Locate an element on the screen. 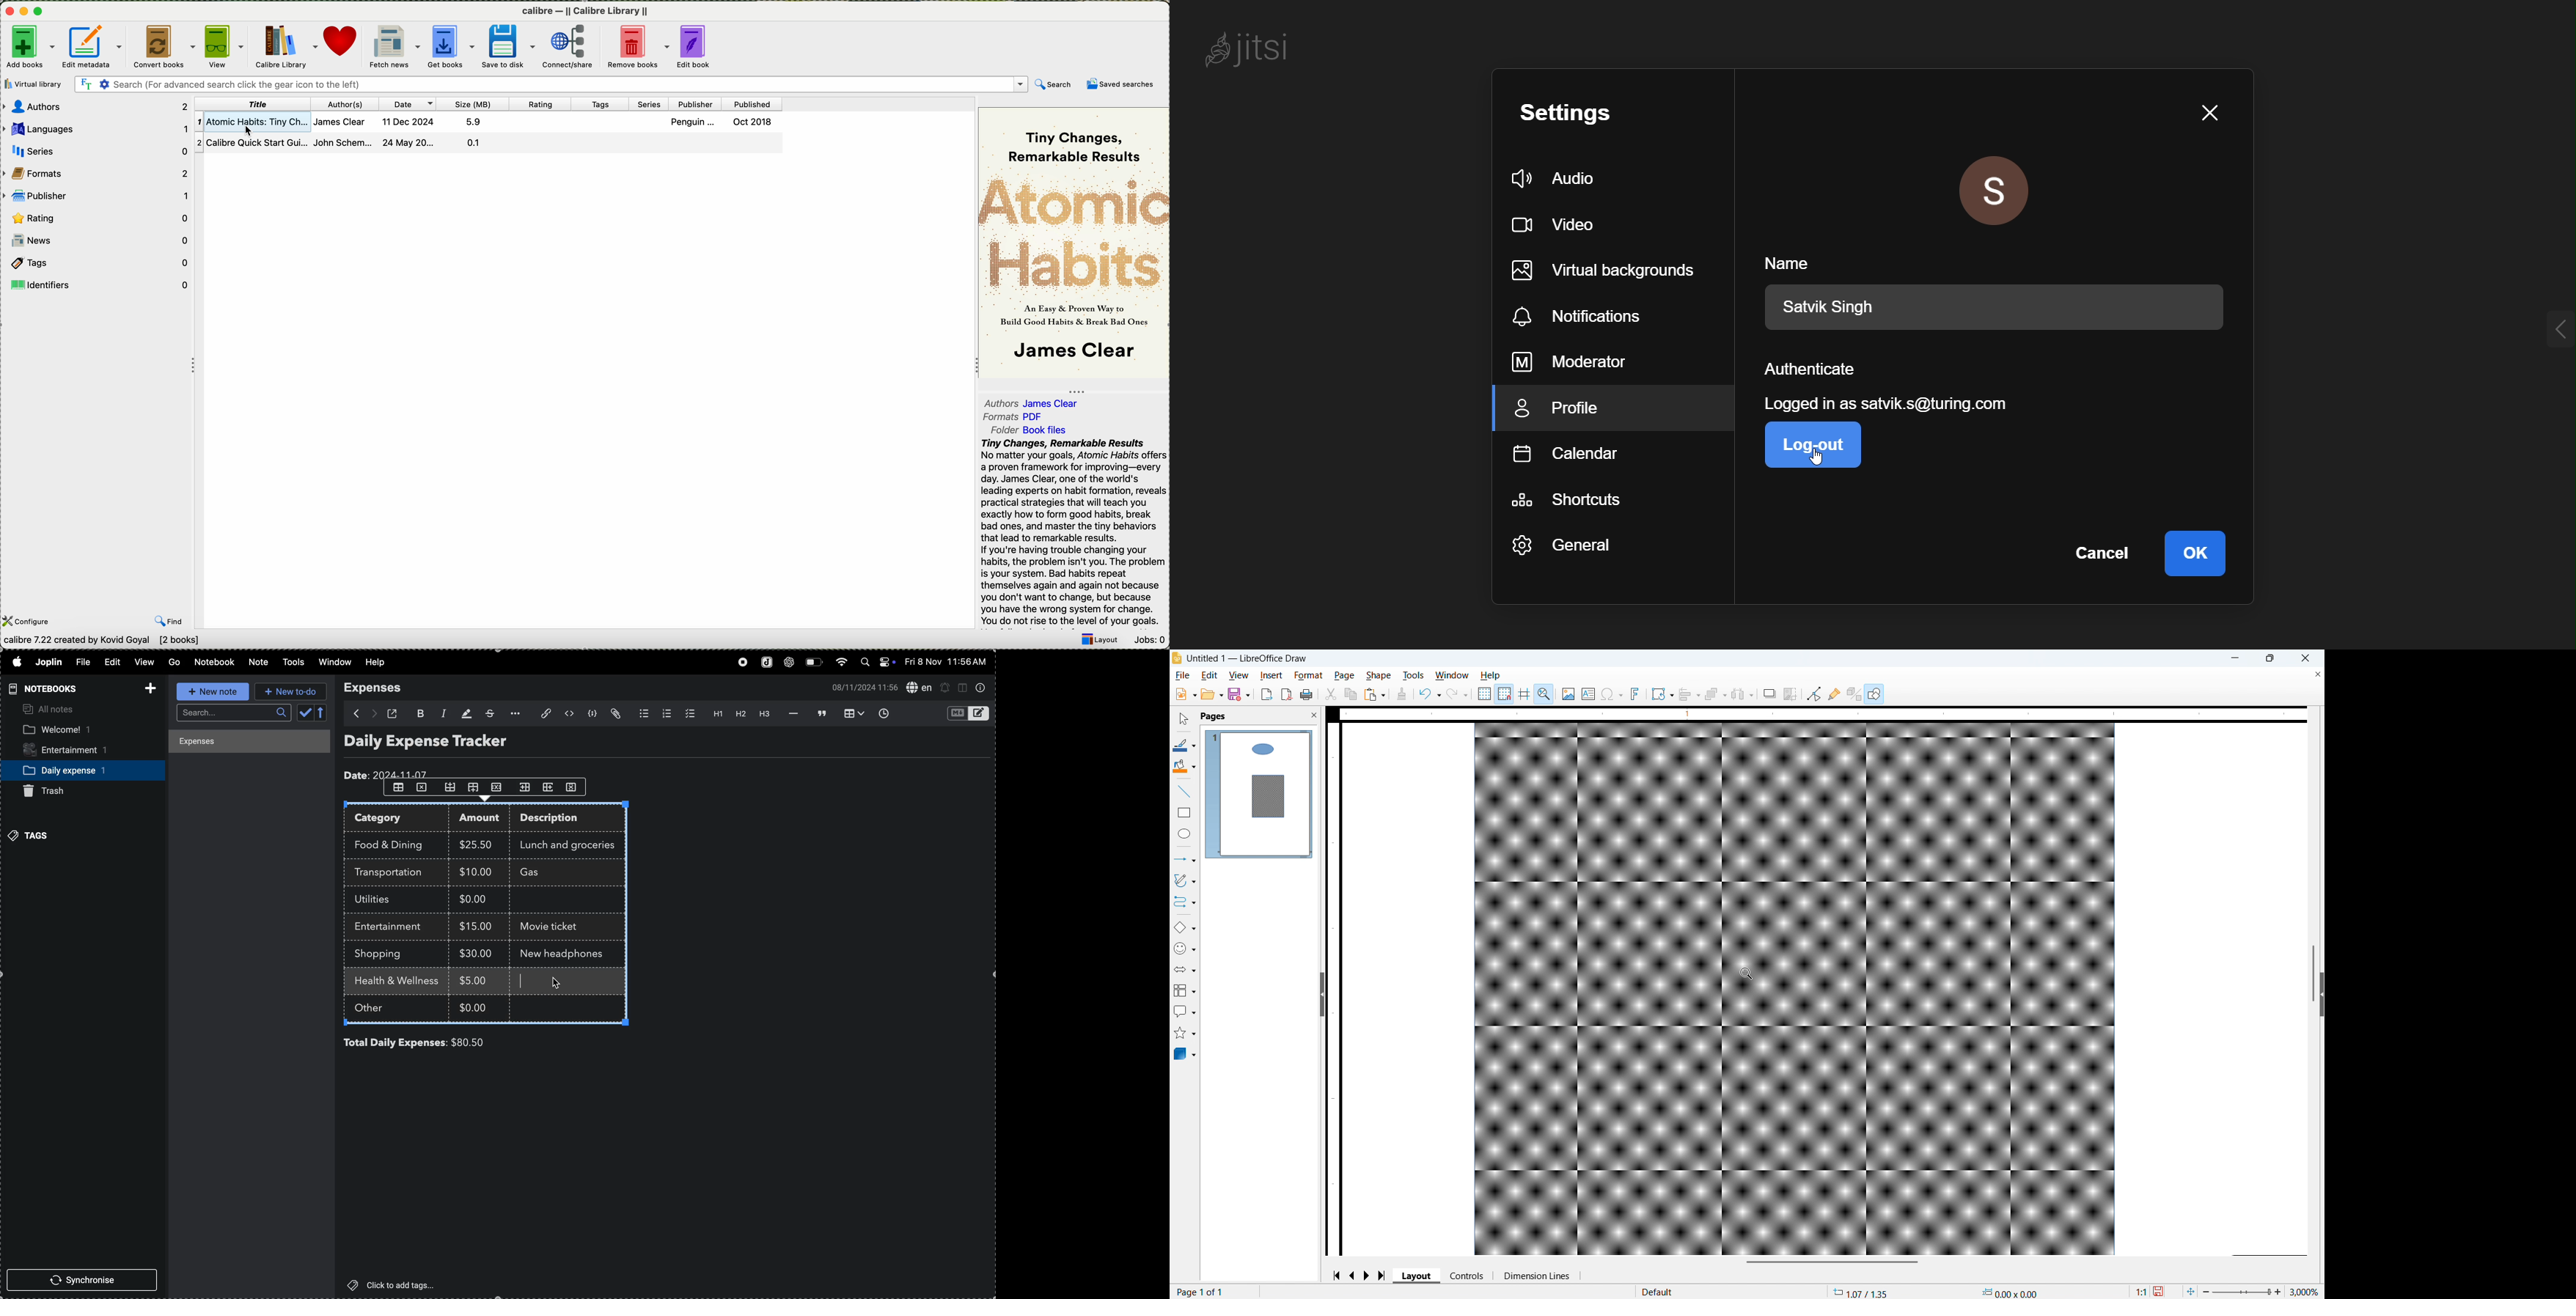 The width and height of the screenshot is (2576, 1316). Crop image  is located at coordinates (1791, 693).